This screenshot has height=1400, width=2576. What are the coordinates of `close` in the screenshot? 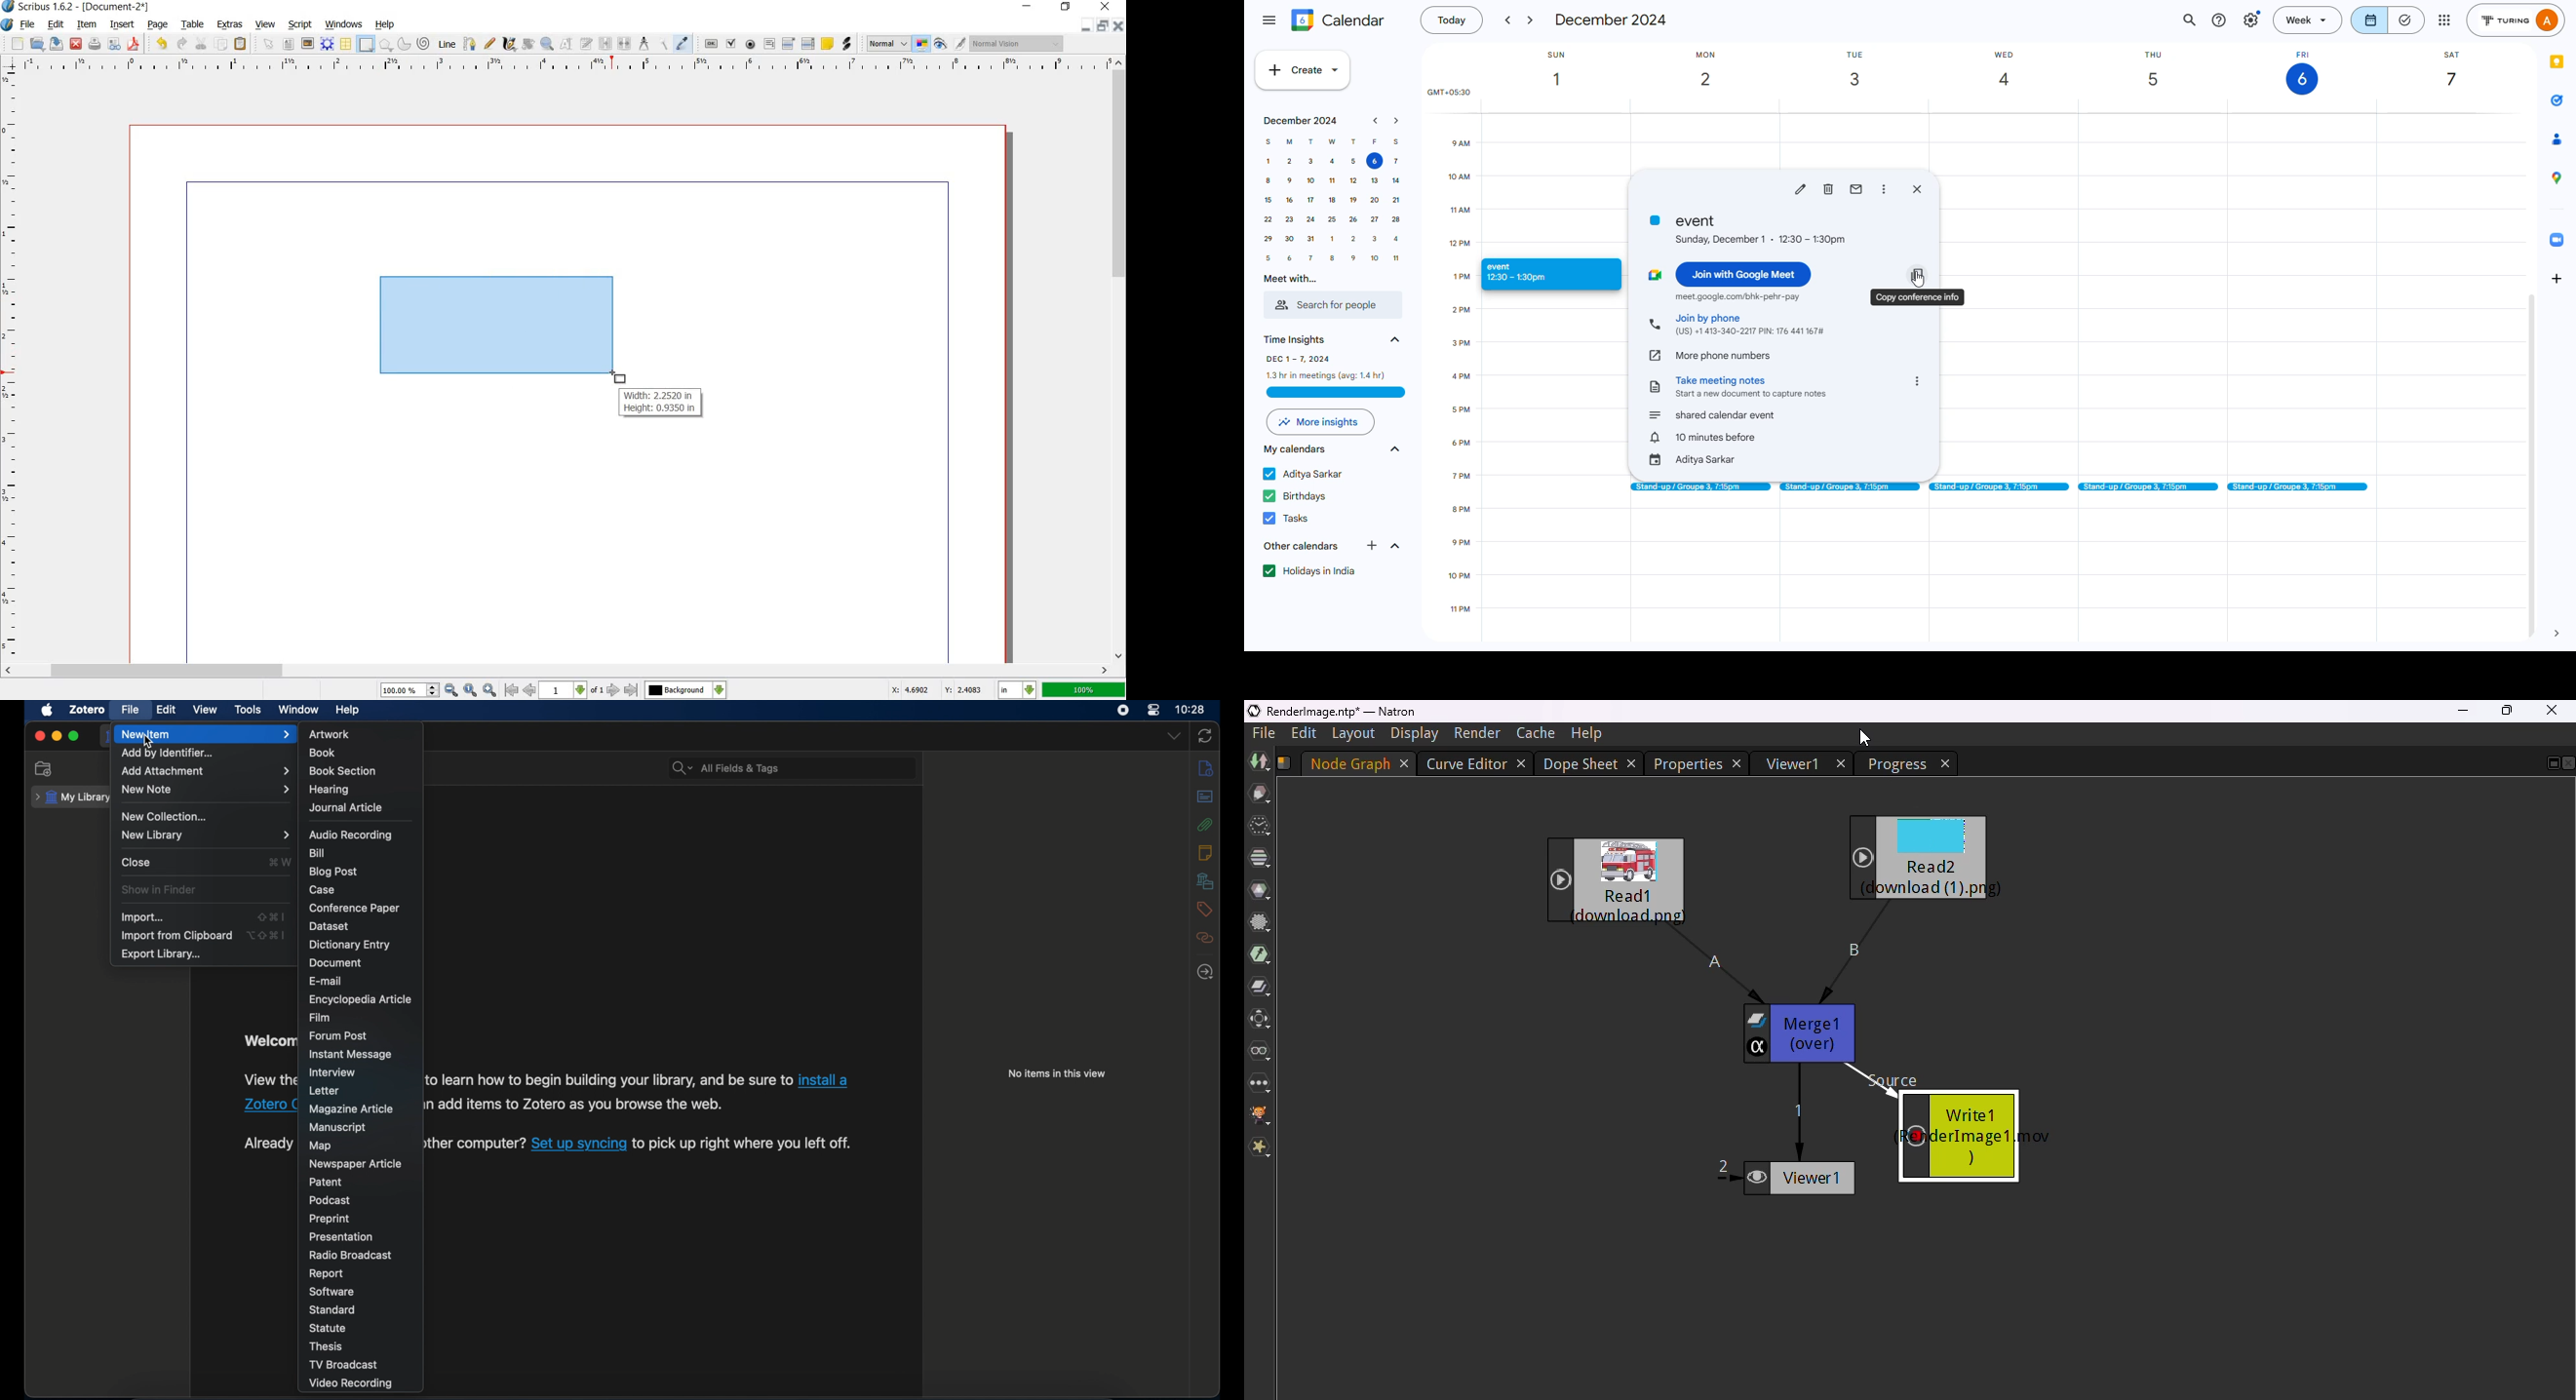 It's located at (39, 736).